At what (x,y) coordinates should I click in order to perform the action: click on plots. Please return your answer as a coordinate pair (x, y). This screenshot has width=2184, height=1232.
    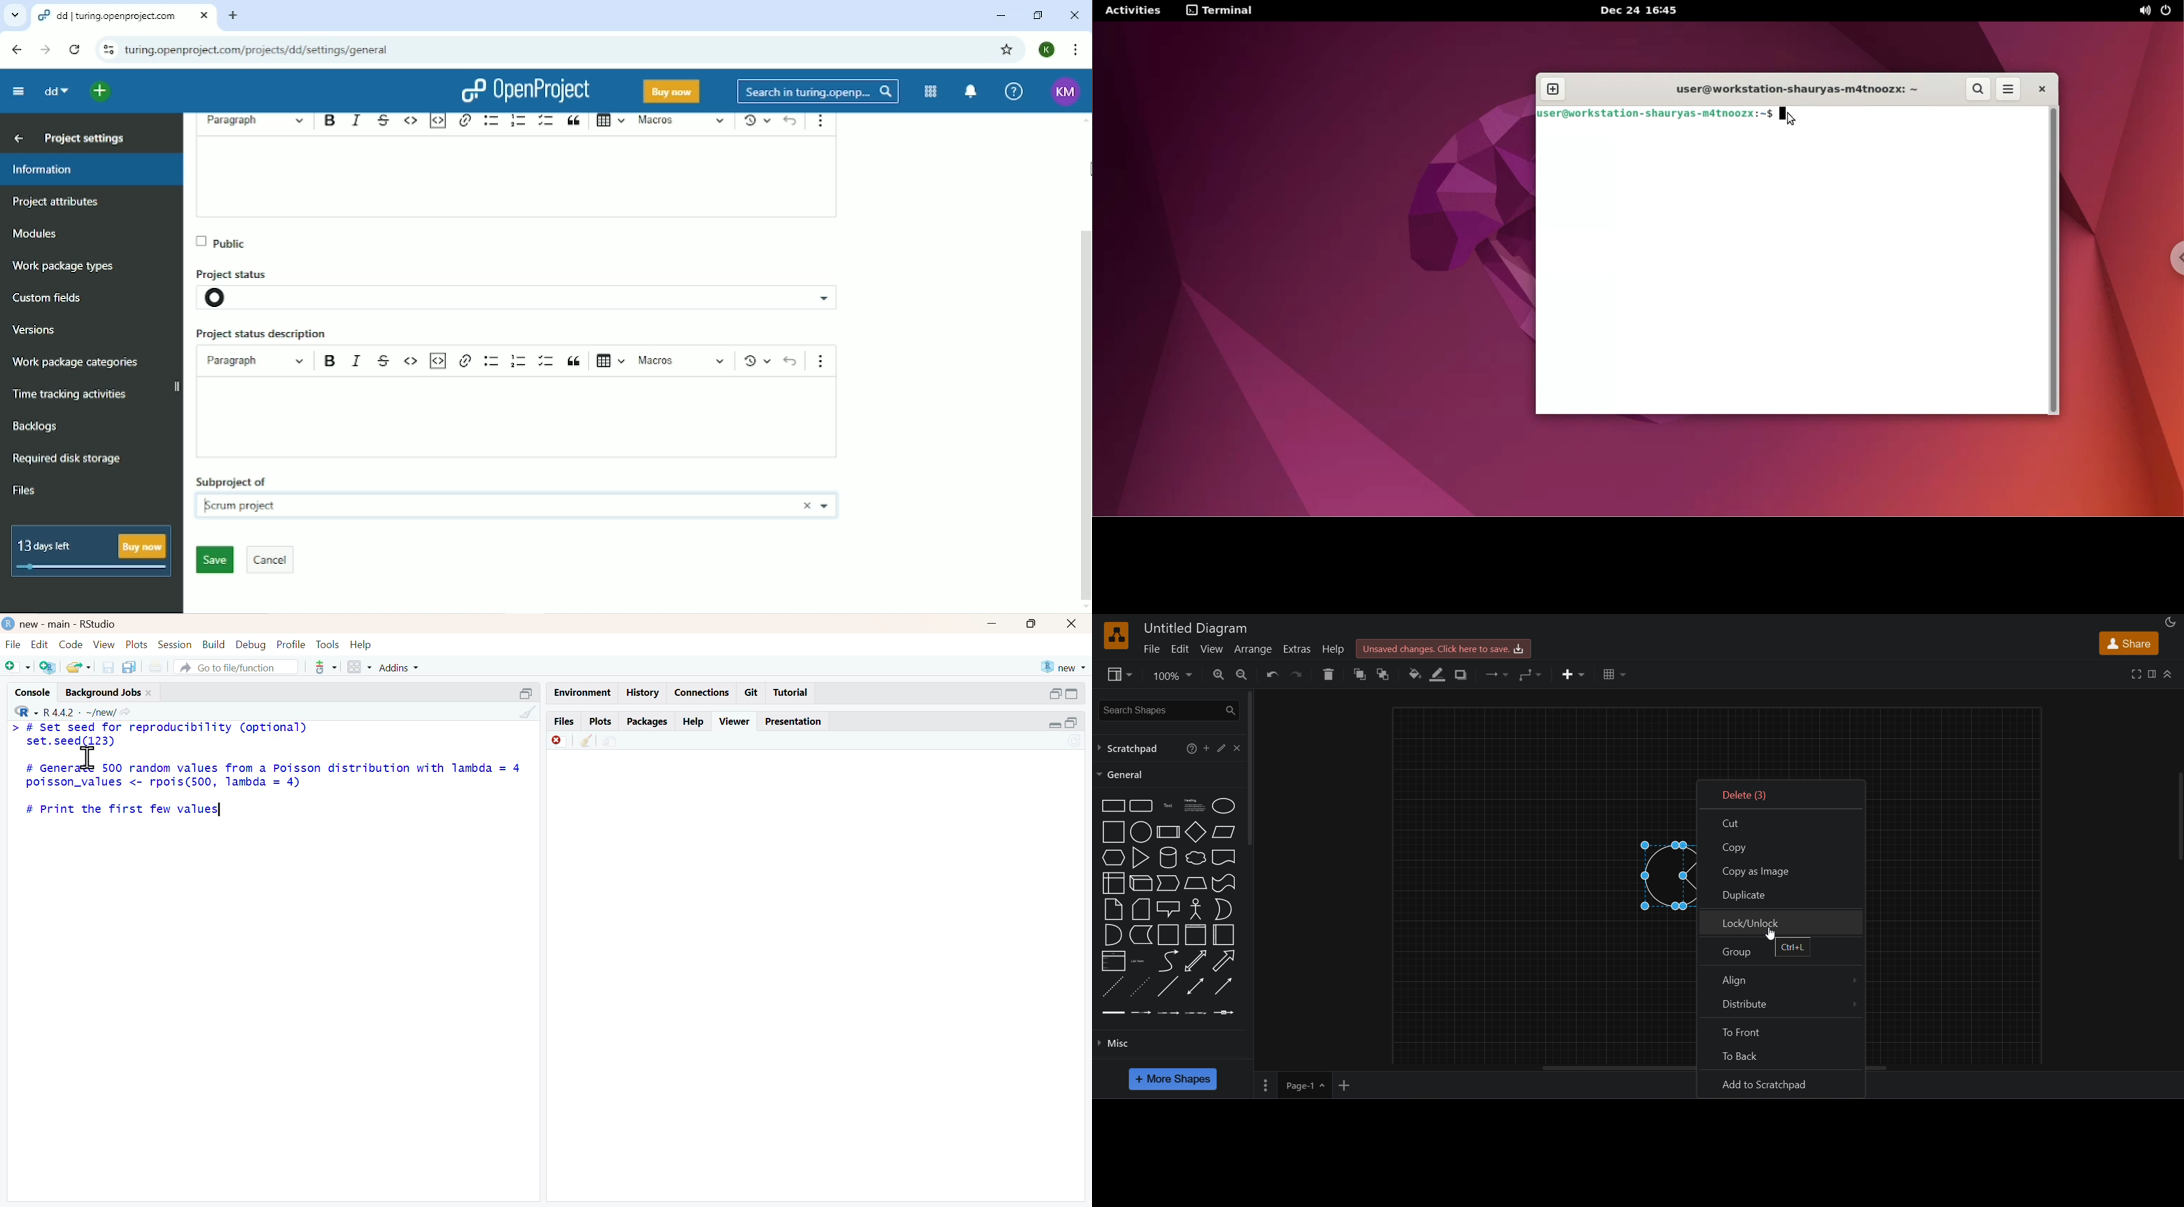
    Looking at the image, I should click on (136, 644).